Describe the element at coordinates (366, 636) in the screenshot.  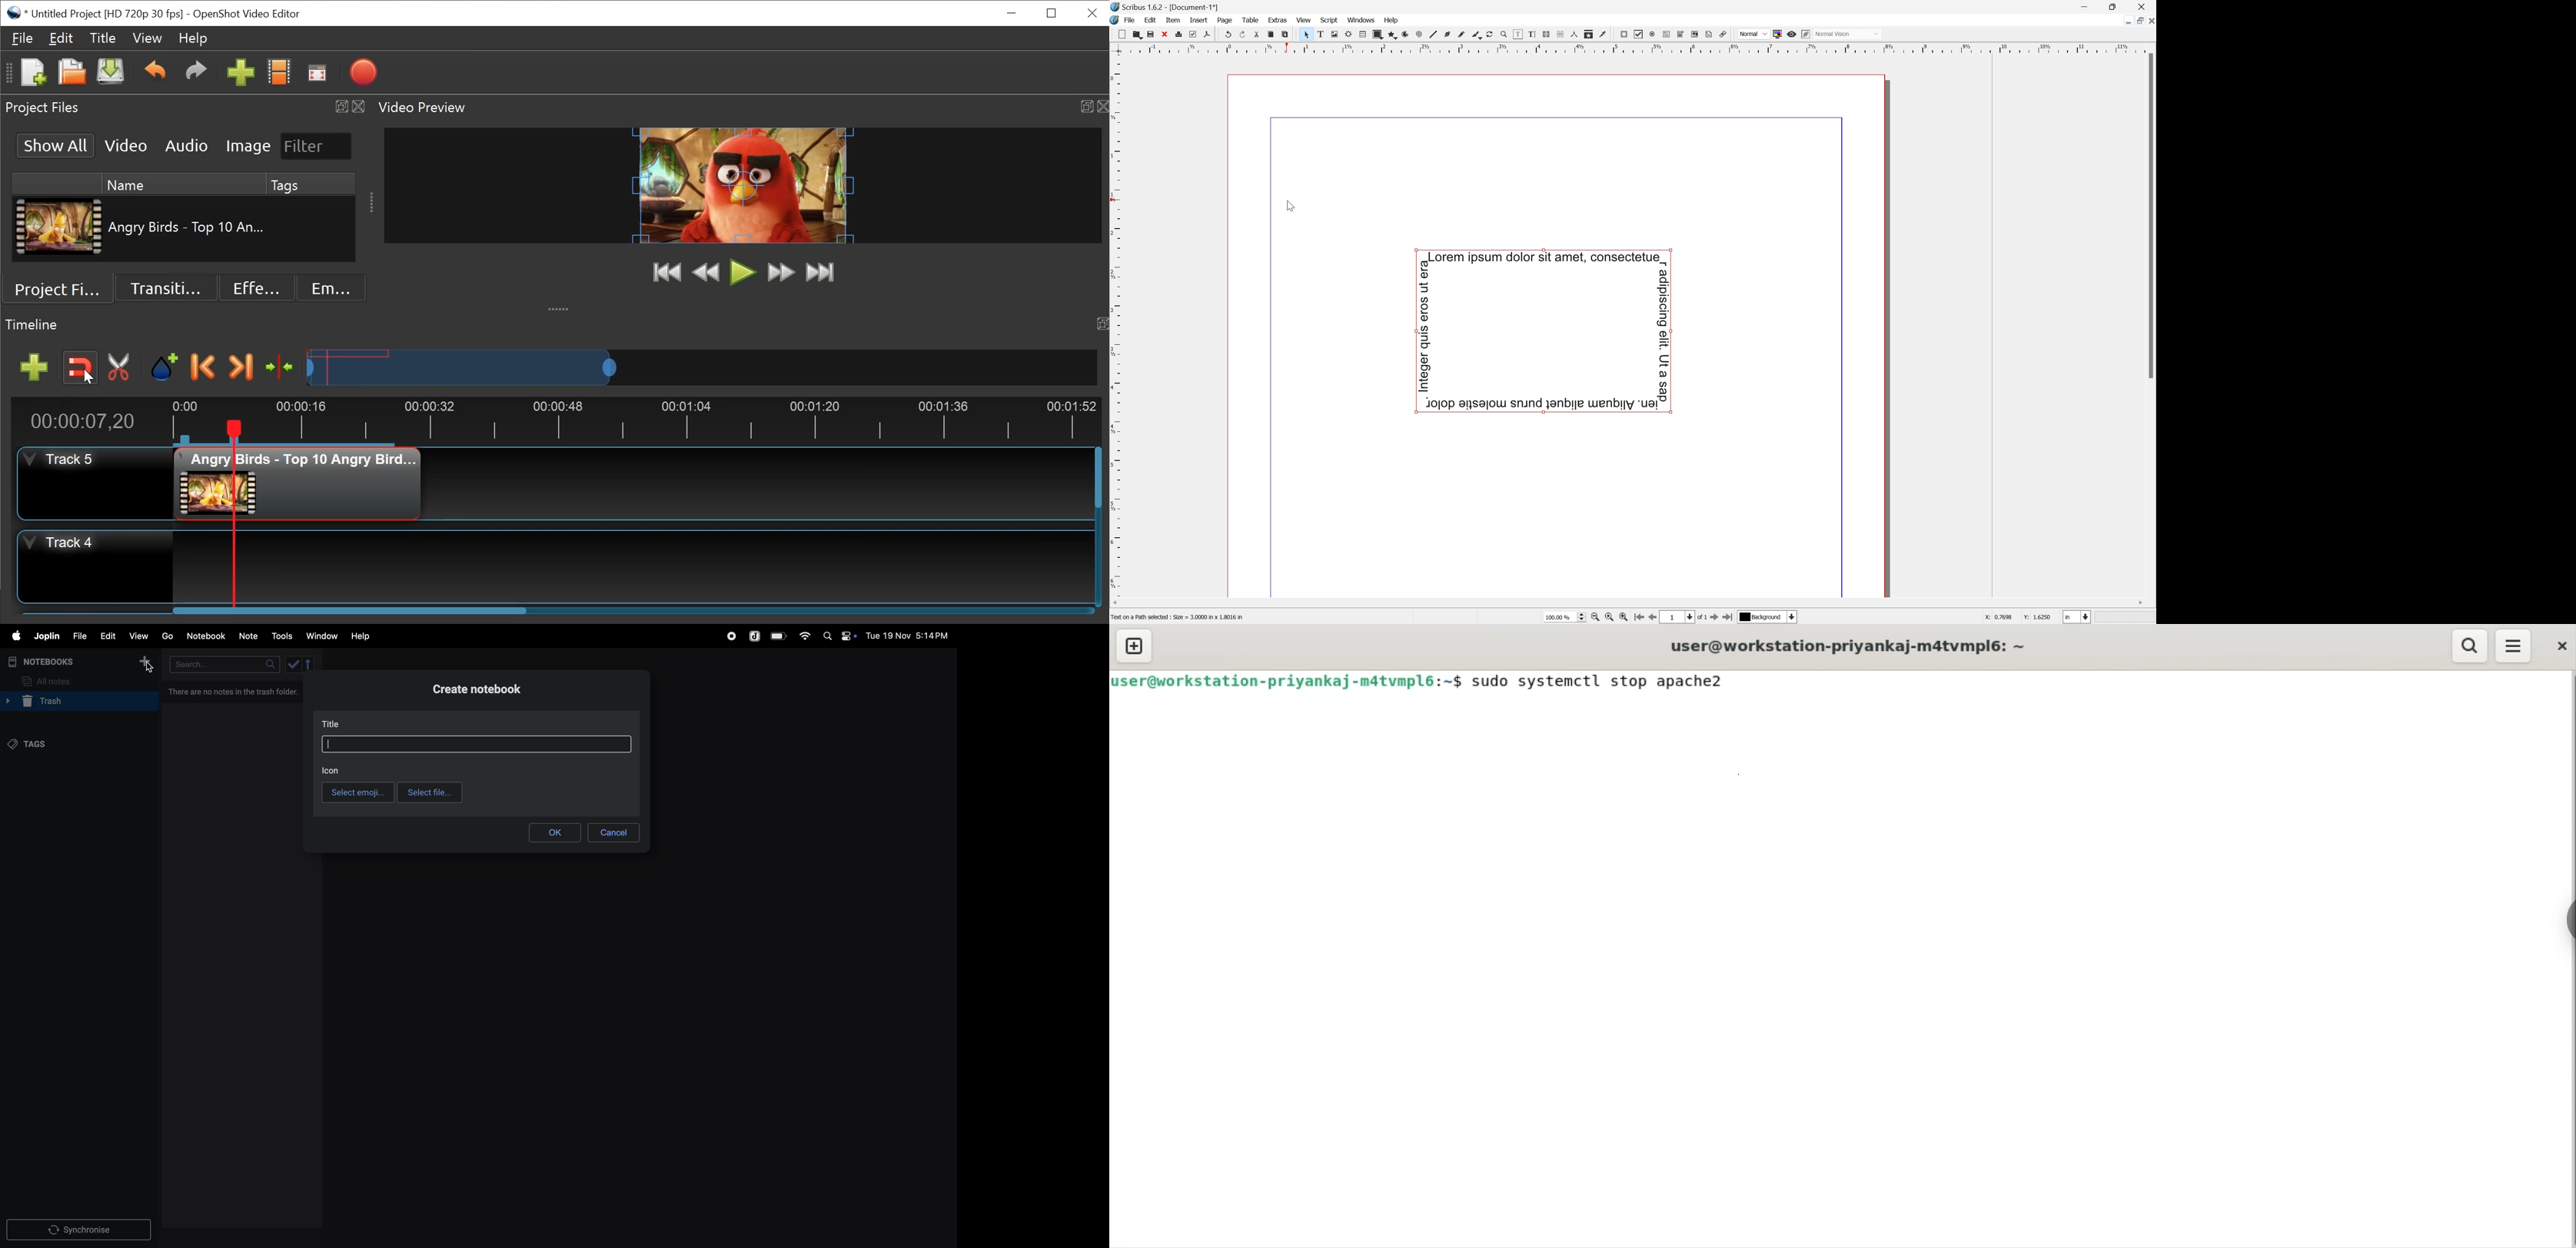
I see `help` at that location.